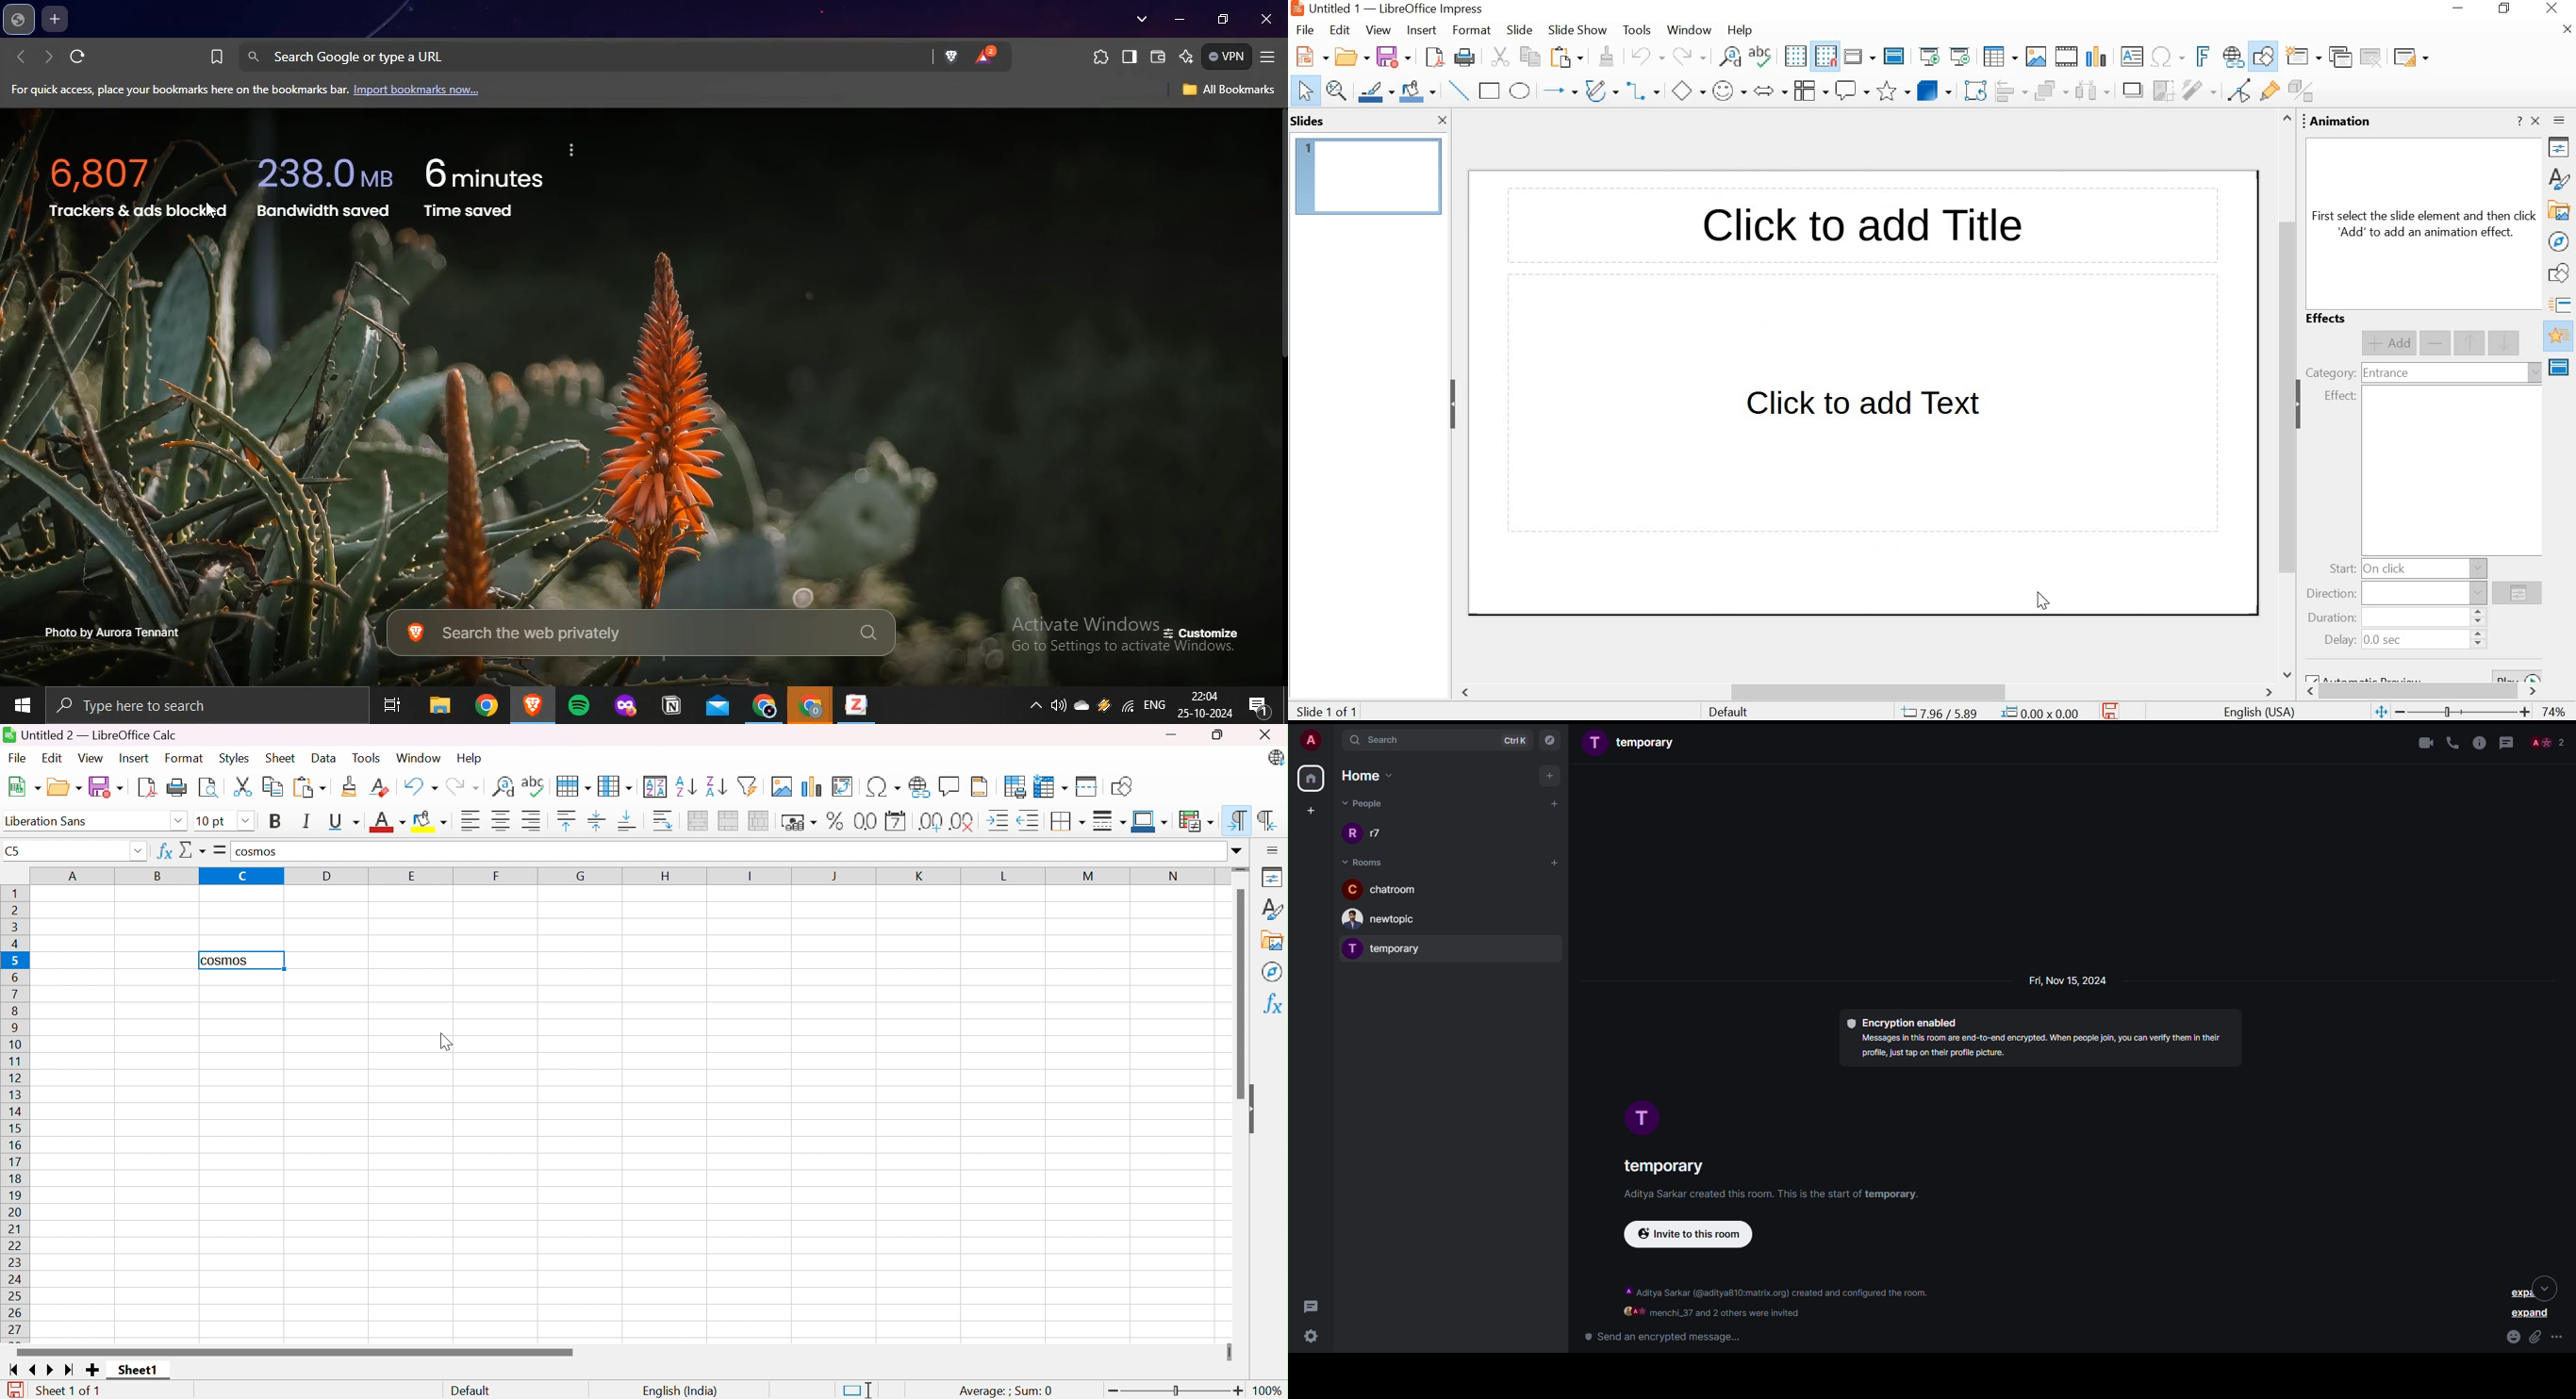 Image resolution: width=2576 pixels, height=1400 pixels. I want to click on threads, so click(2508, 742).